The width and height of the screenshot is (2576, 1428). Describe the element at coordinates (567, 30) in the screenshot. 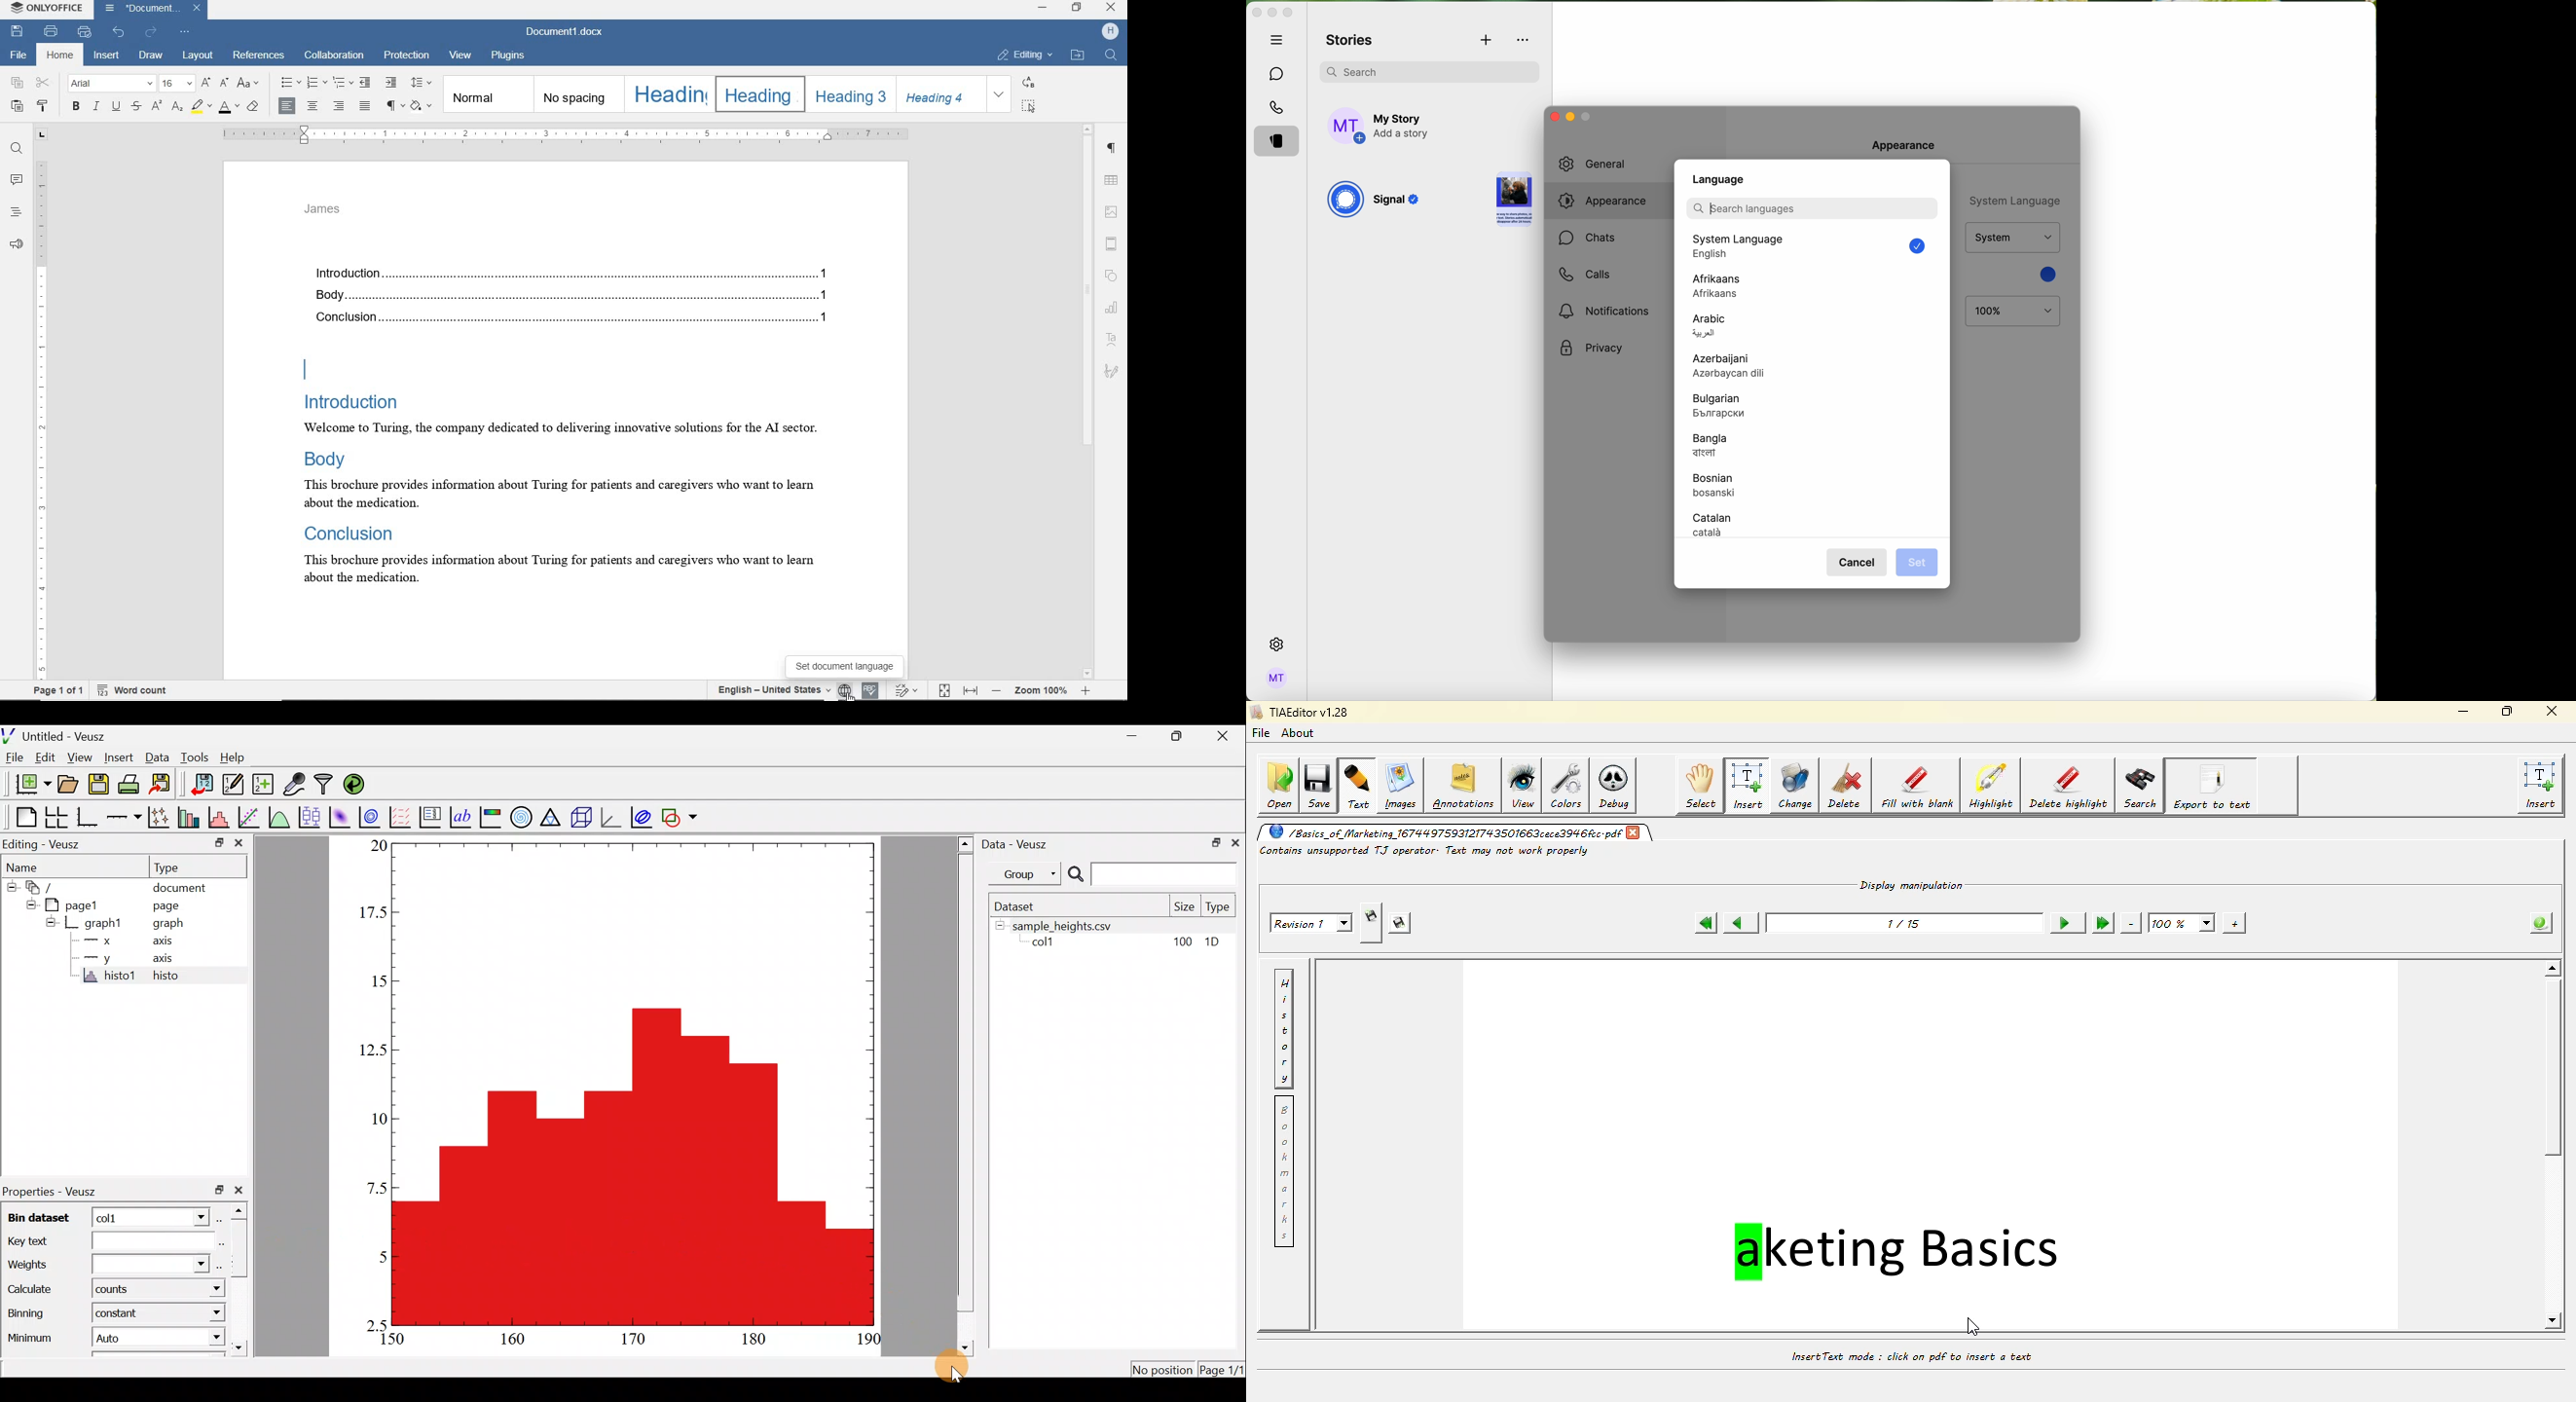

I see `document name` at that location.